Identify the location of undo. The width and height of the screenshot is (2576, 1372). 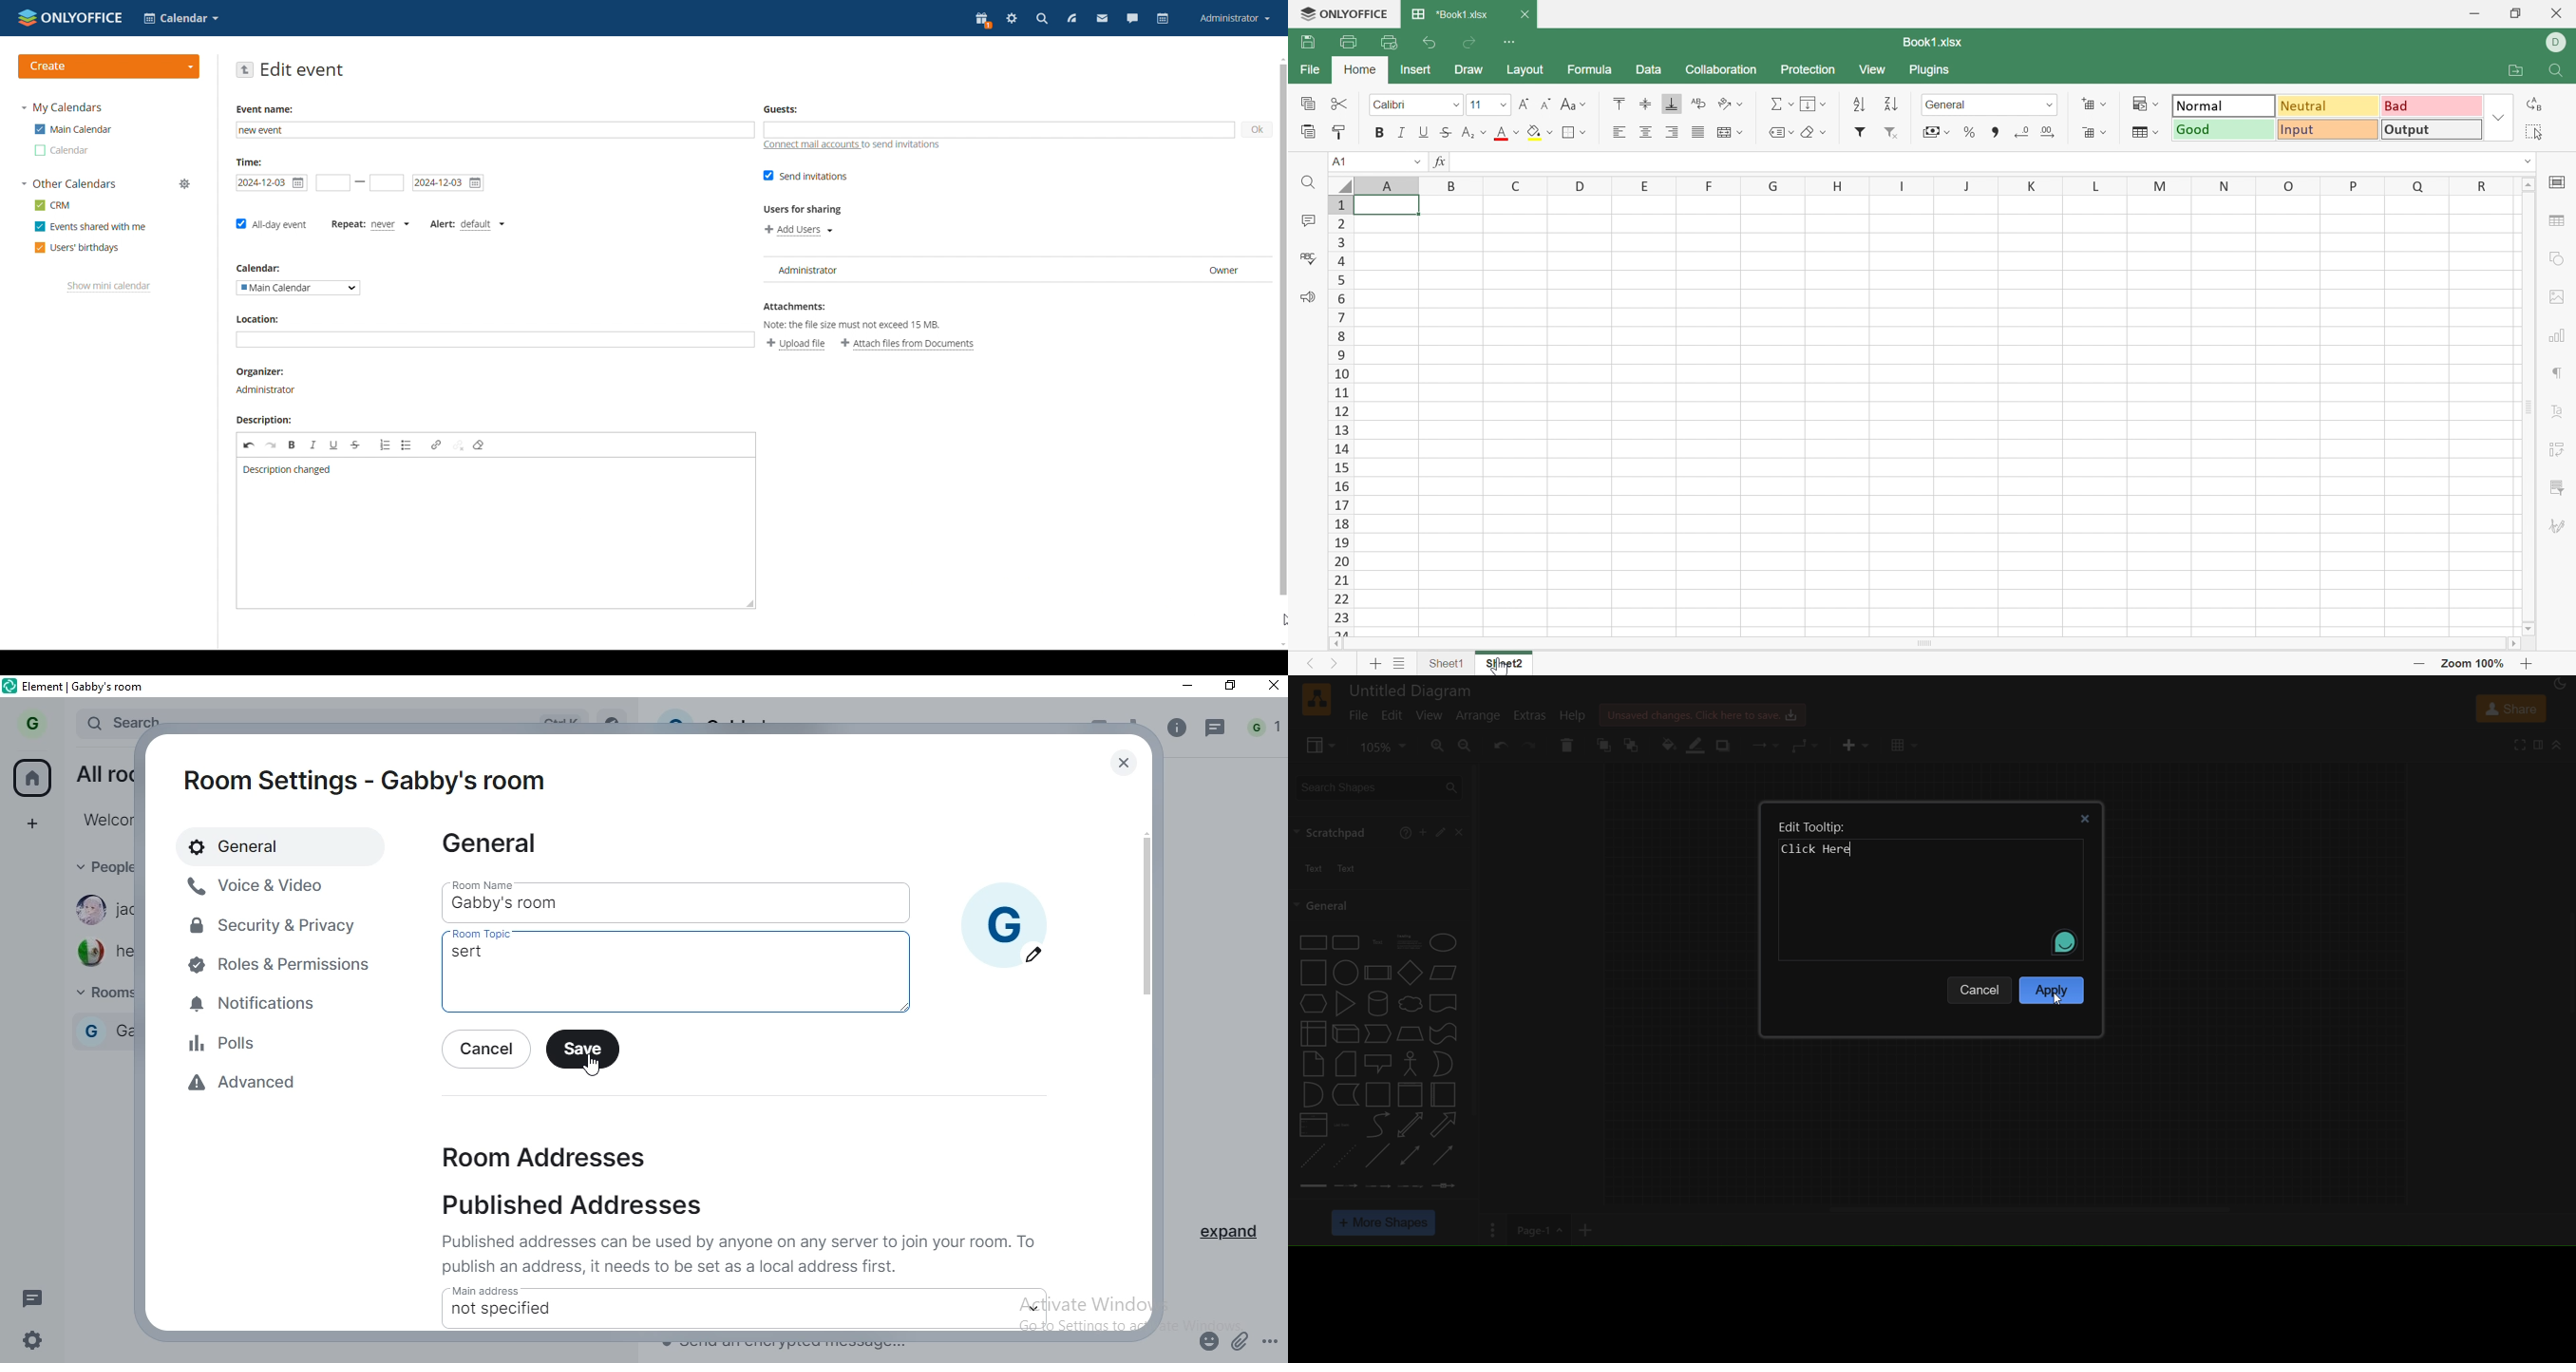
(249, 445).